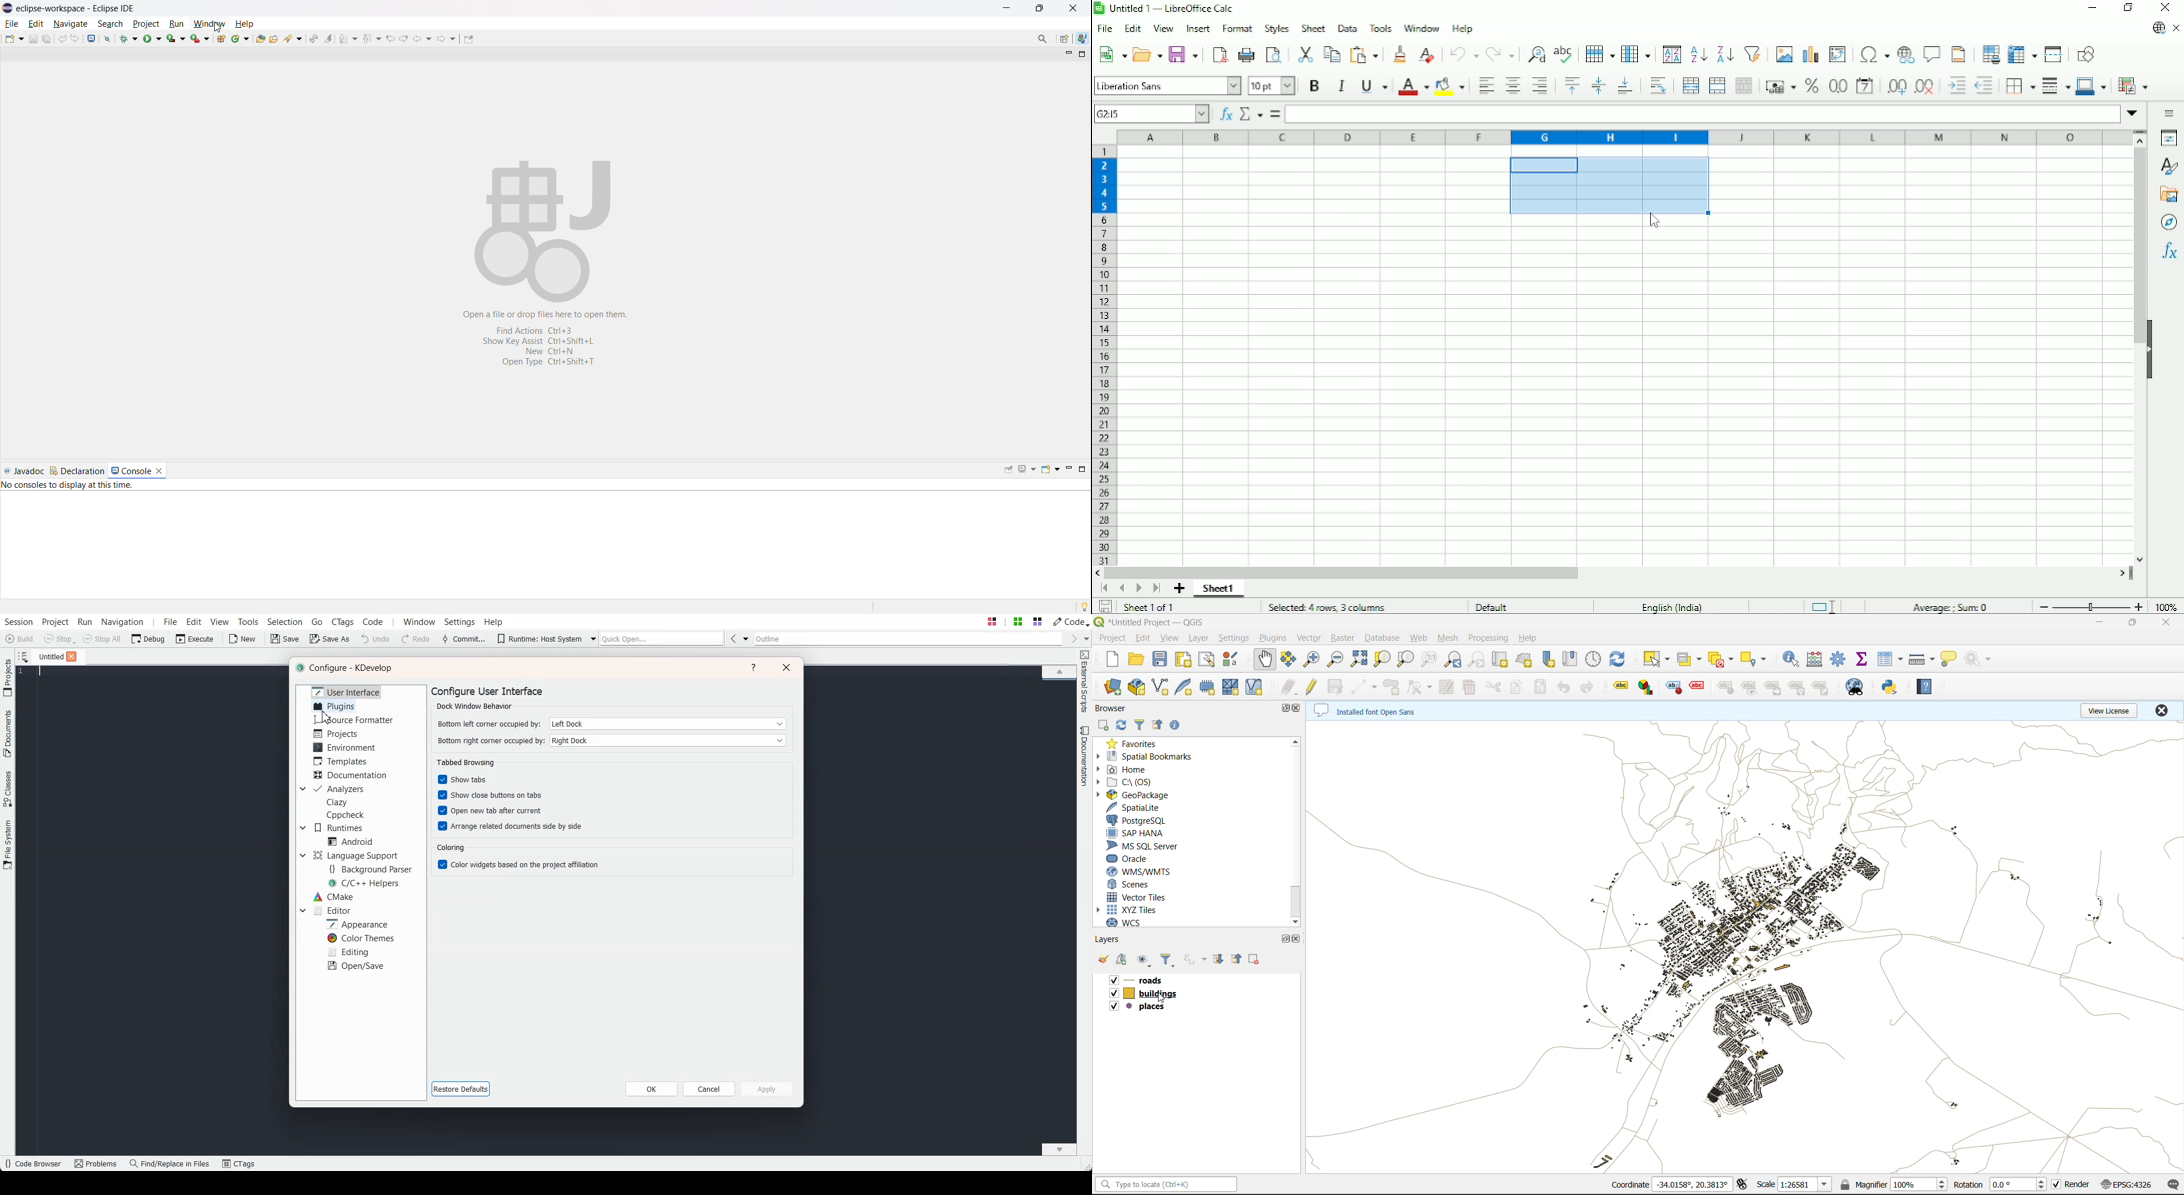  What do you see at coordinates (542, 341) in the screenshot?
I see `Show key assist Ctrl+Shift+L` at bounding box center [542, 341].